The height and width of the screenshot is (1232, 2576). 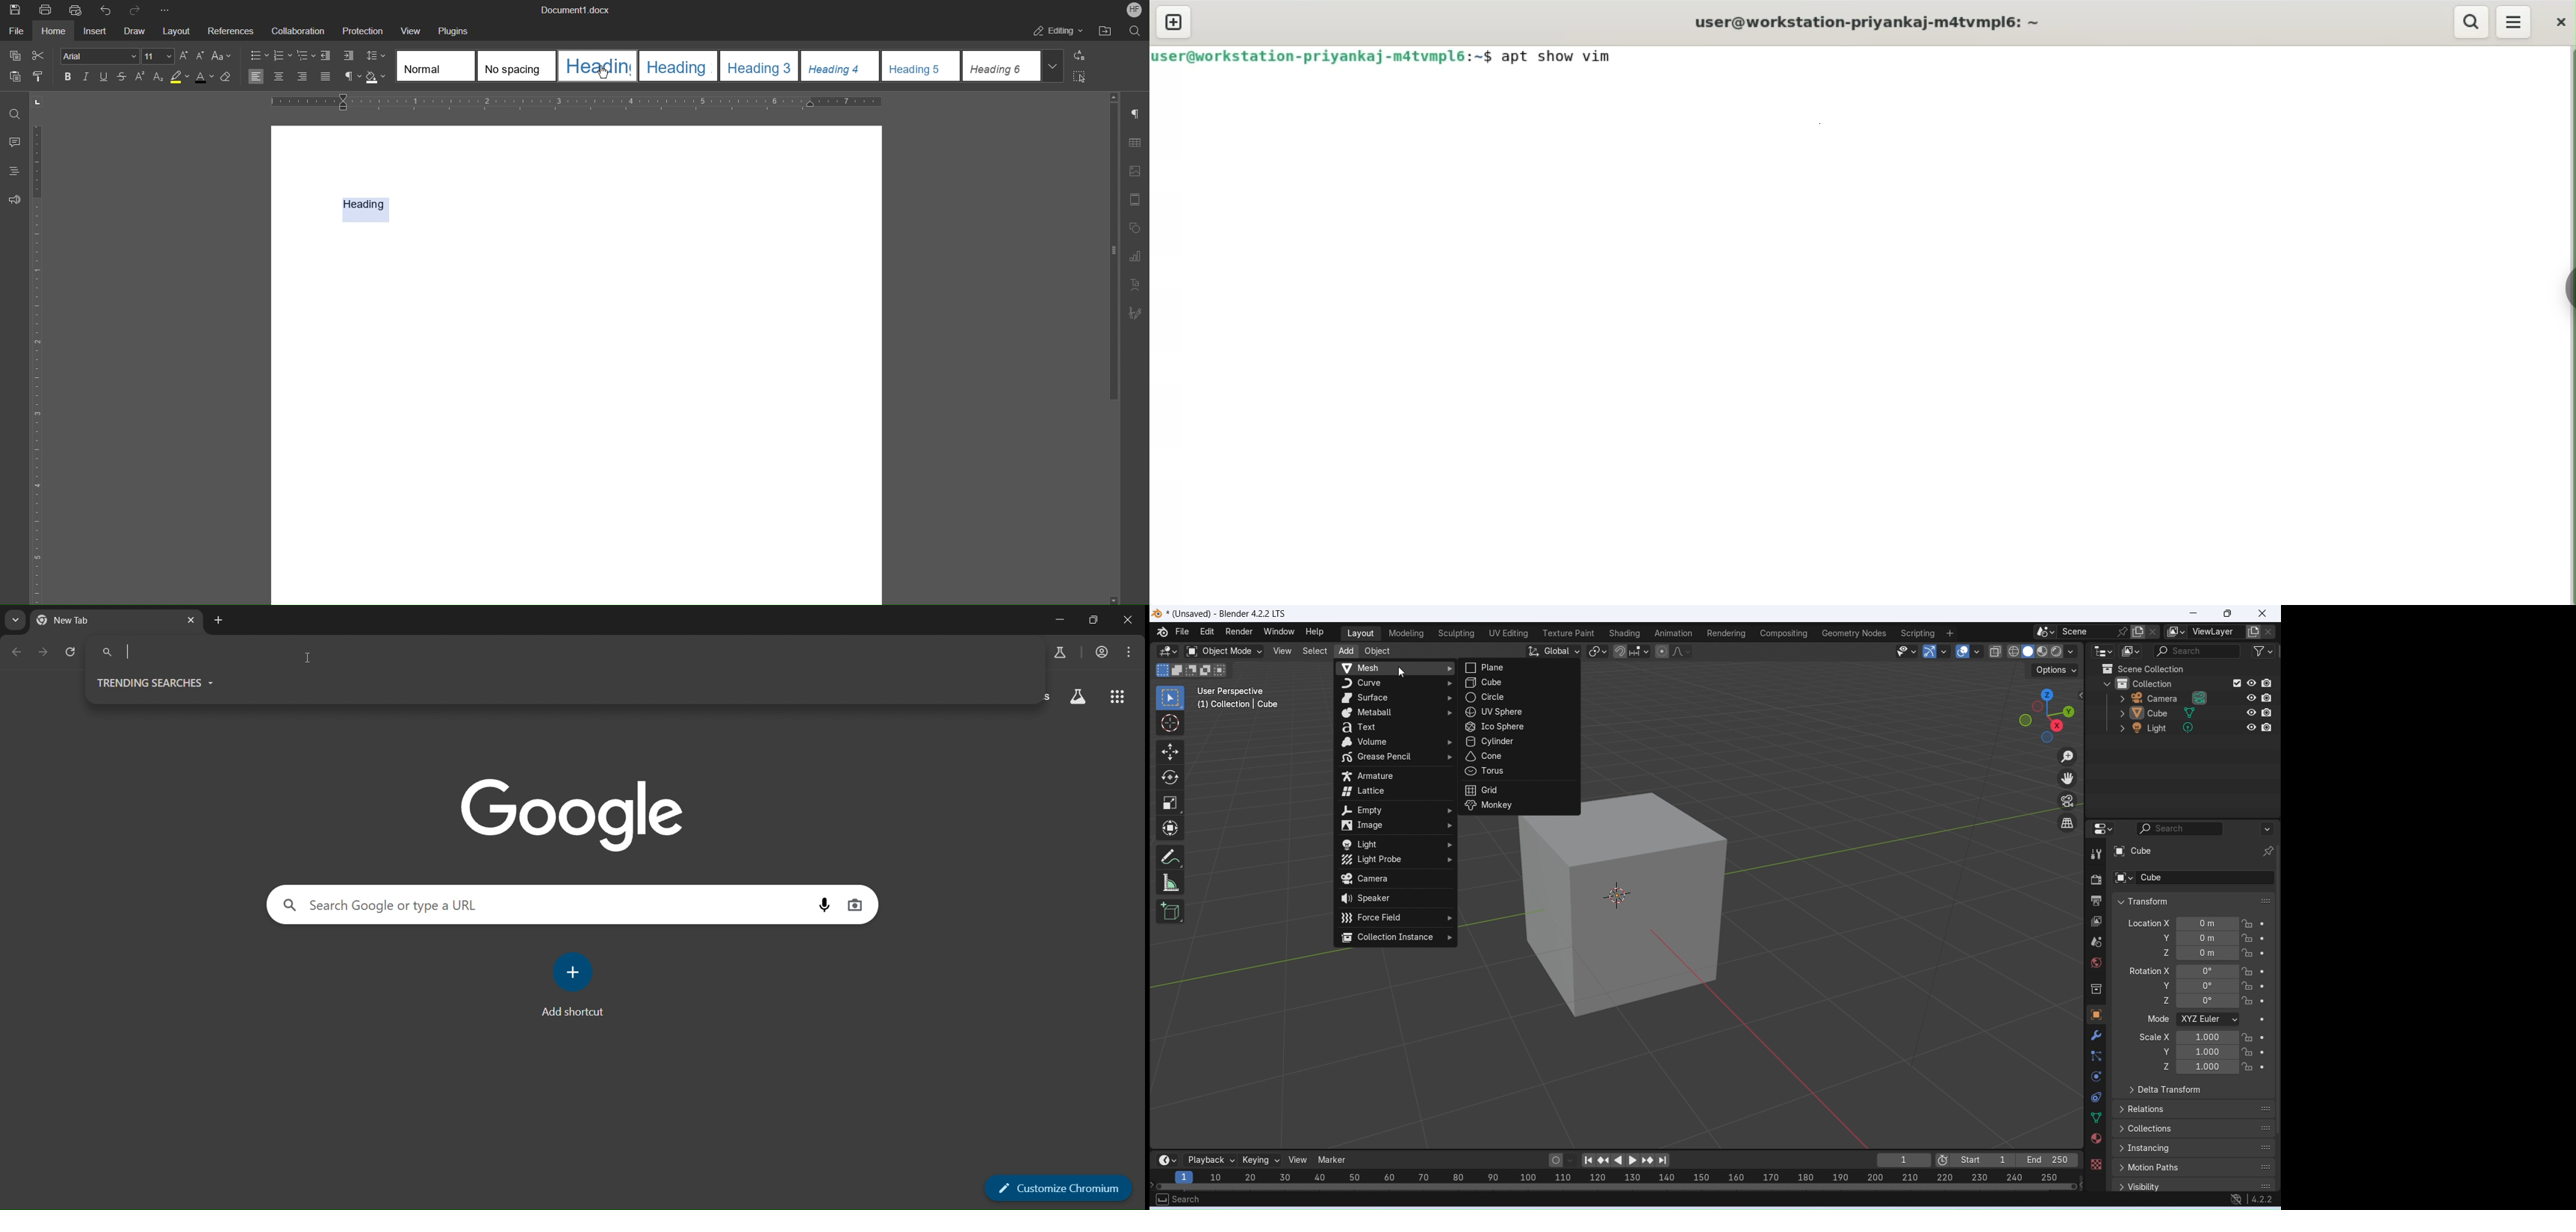 What do you see at coordinates (13, 114) in the screenshot?
I see `Find` at bounding box center [13, 114].